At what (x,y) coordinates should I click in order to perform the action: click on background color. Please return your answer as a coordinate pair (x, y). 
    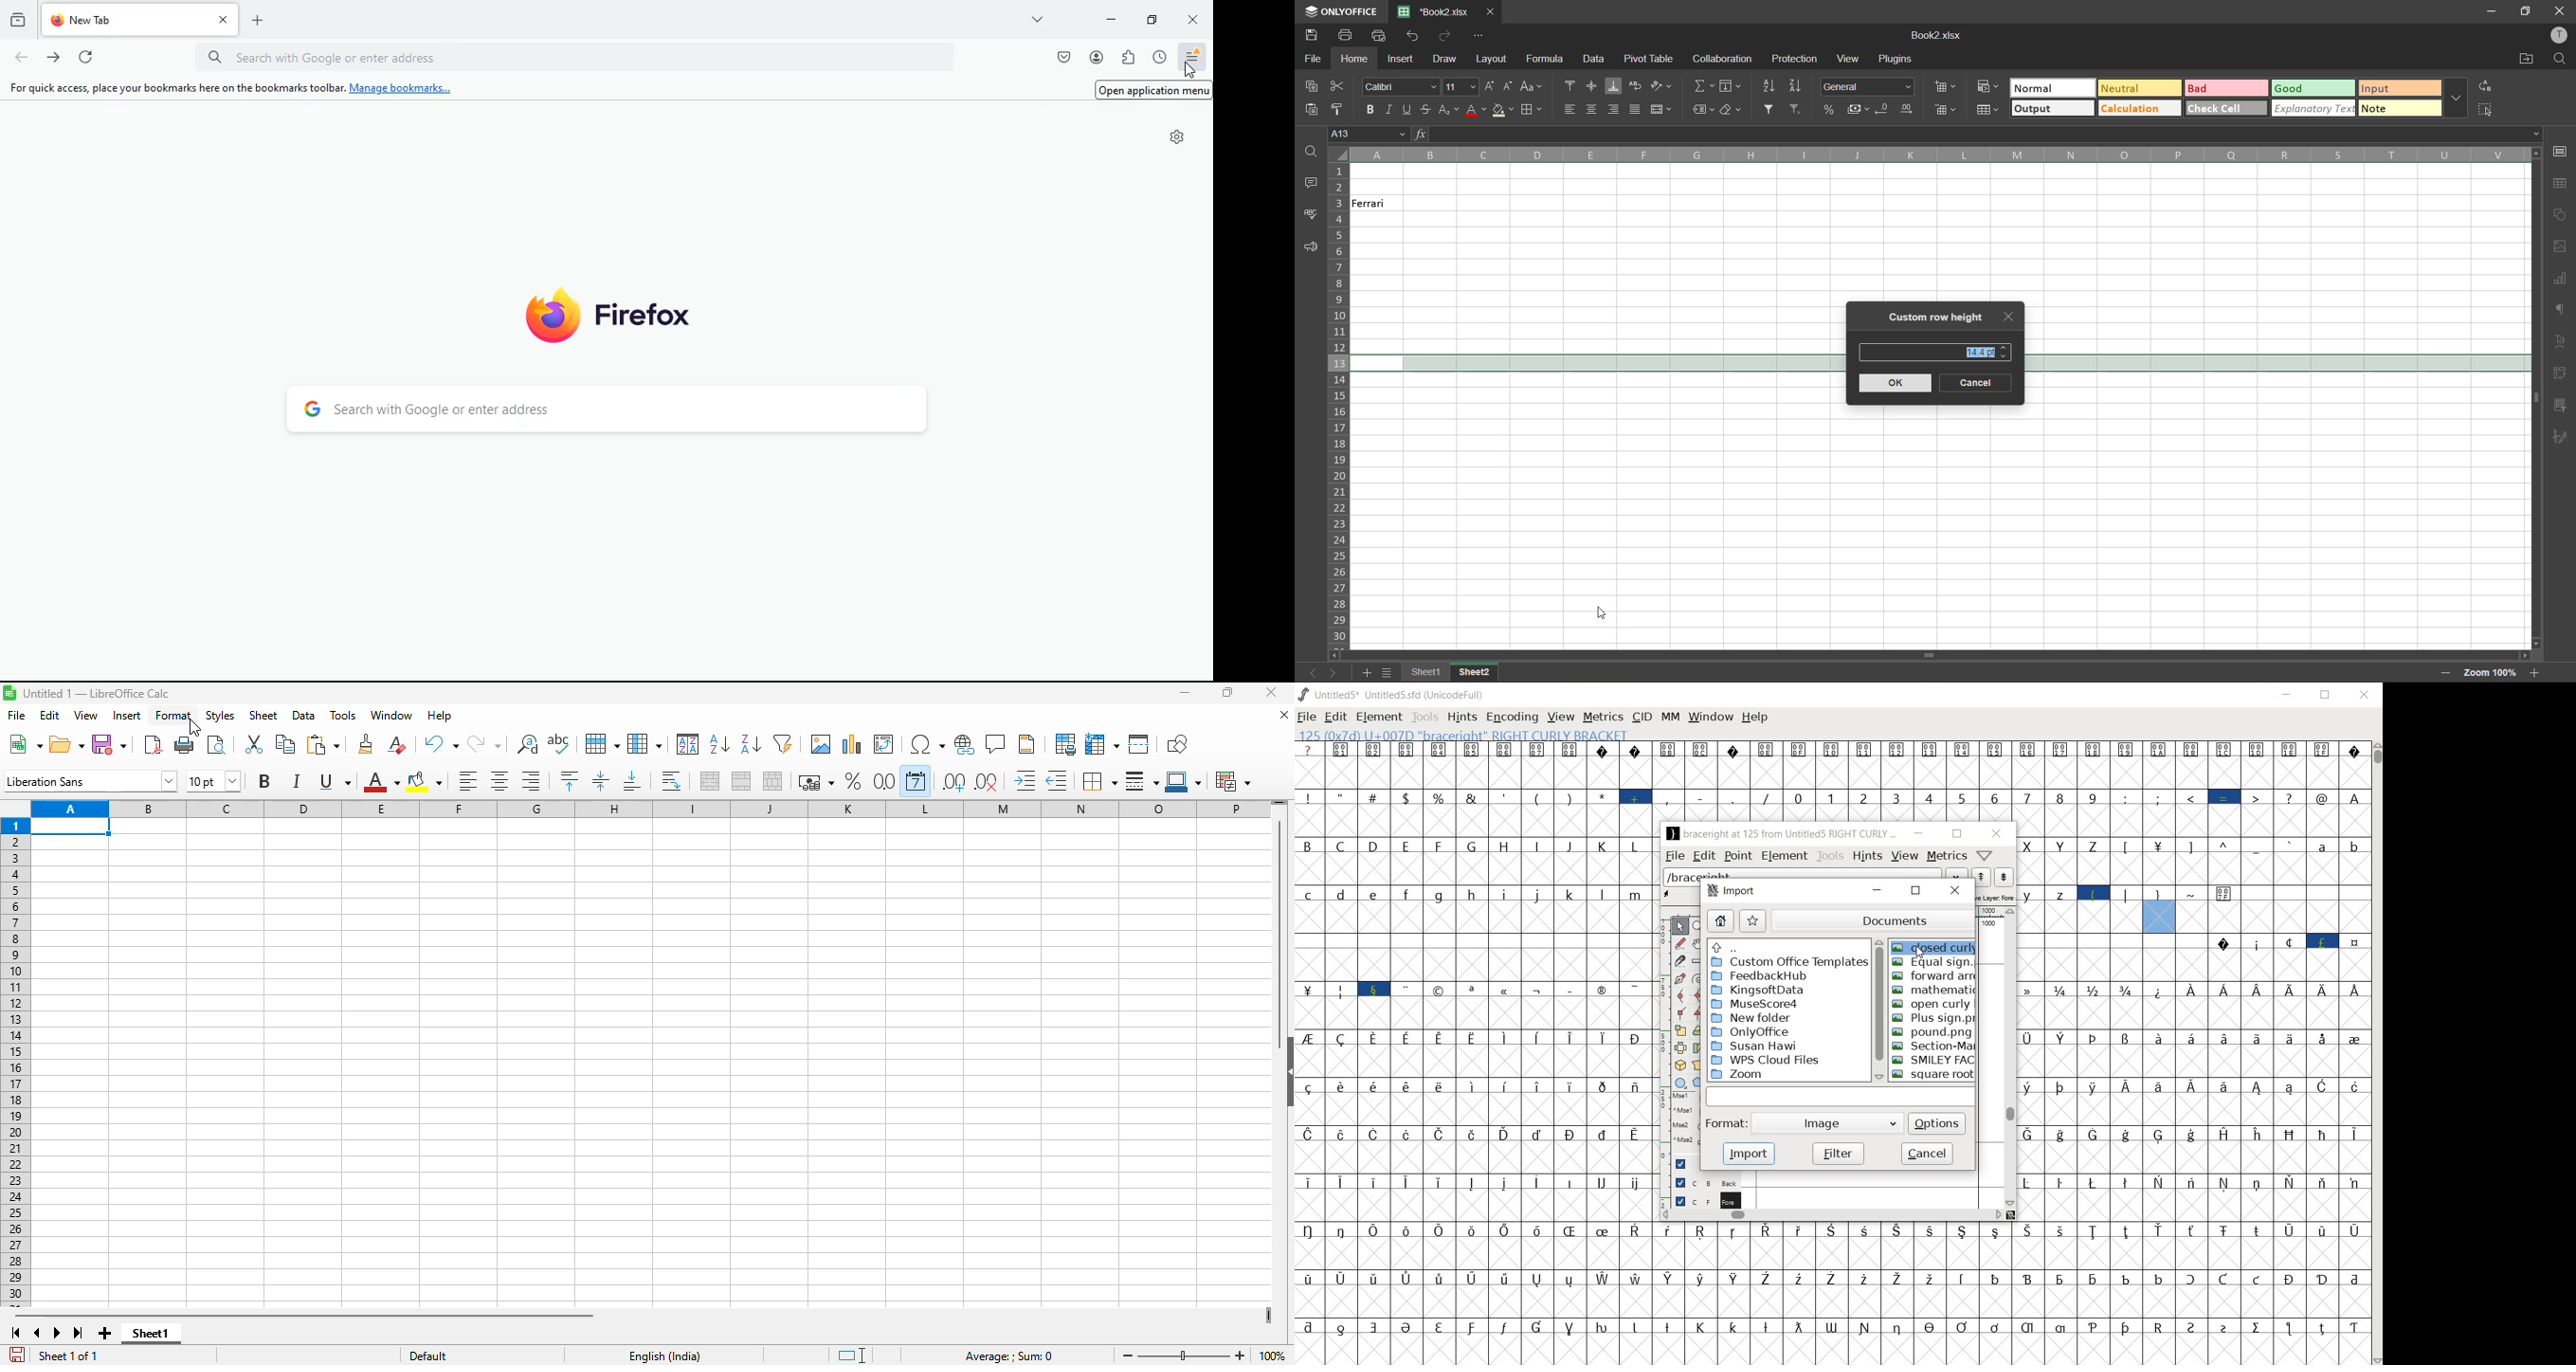
    Looking at the image, I should click on (425, 782).